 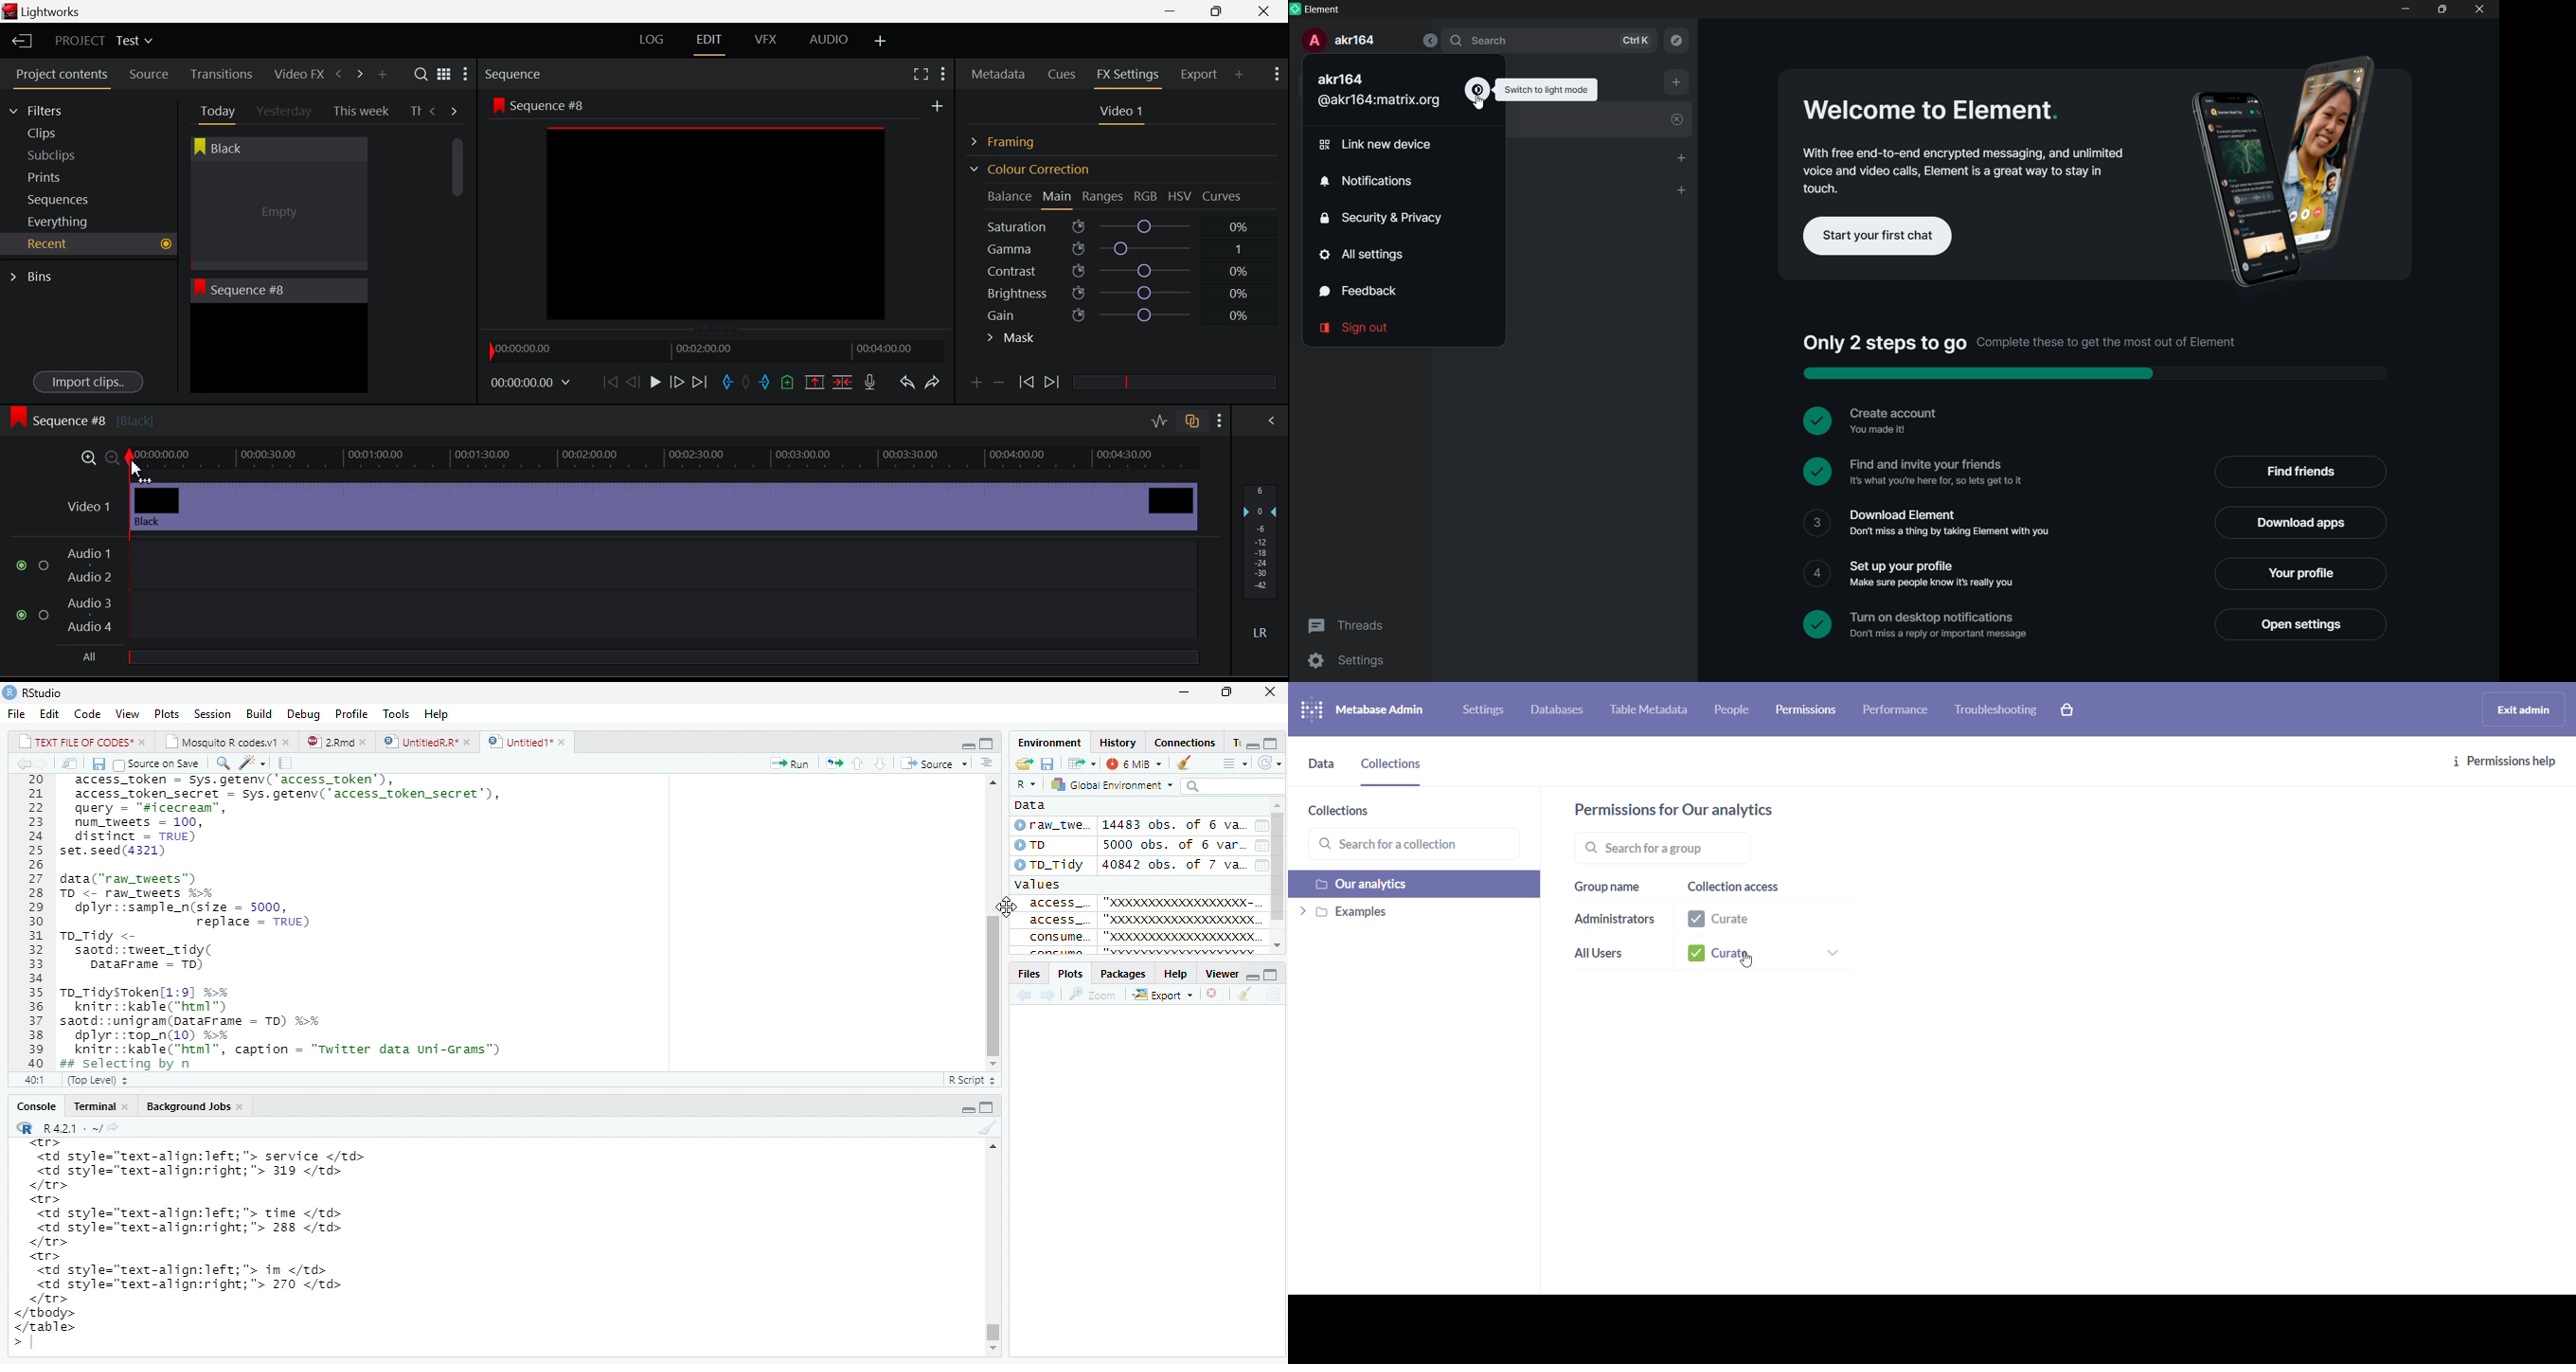 What do you see at coordinates (338, 743) in the screenshot?
I see `© 2”md` at bounding box center [338, 743].